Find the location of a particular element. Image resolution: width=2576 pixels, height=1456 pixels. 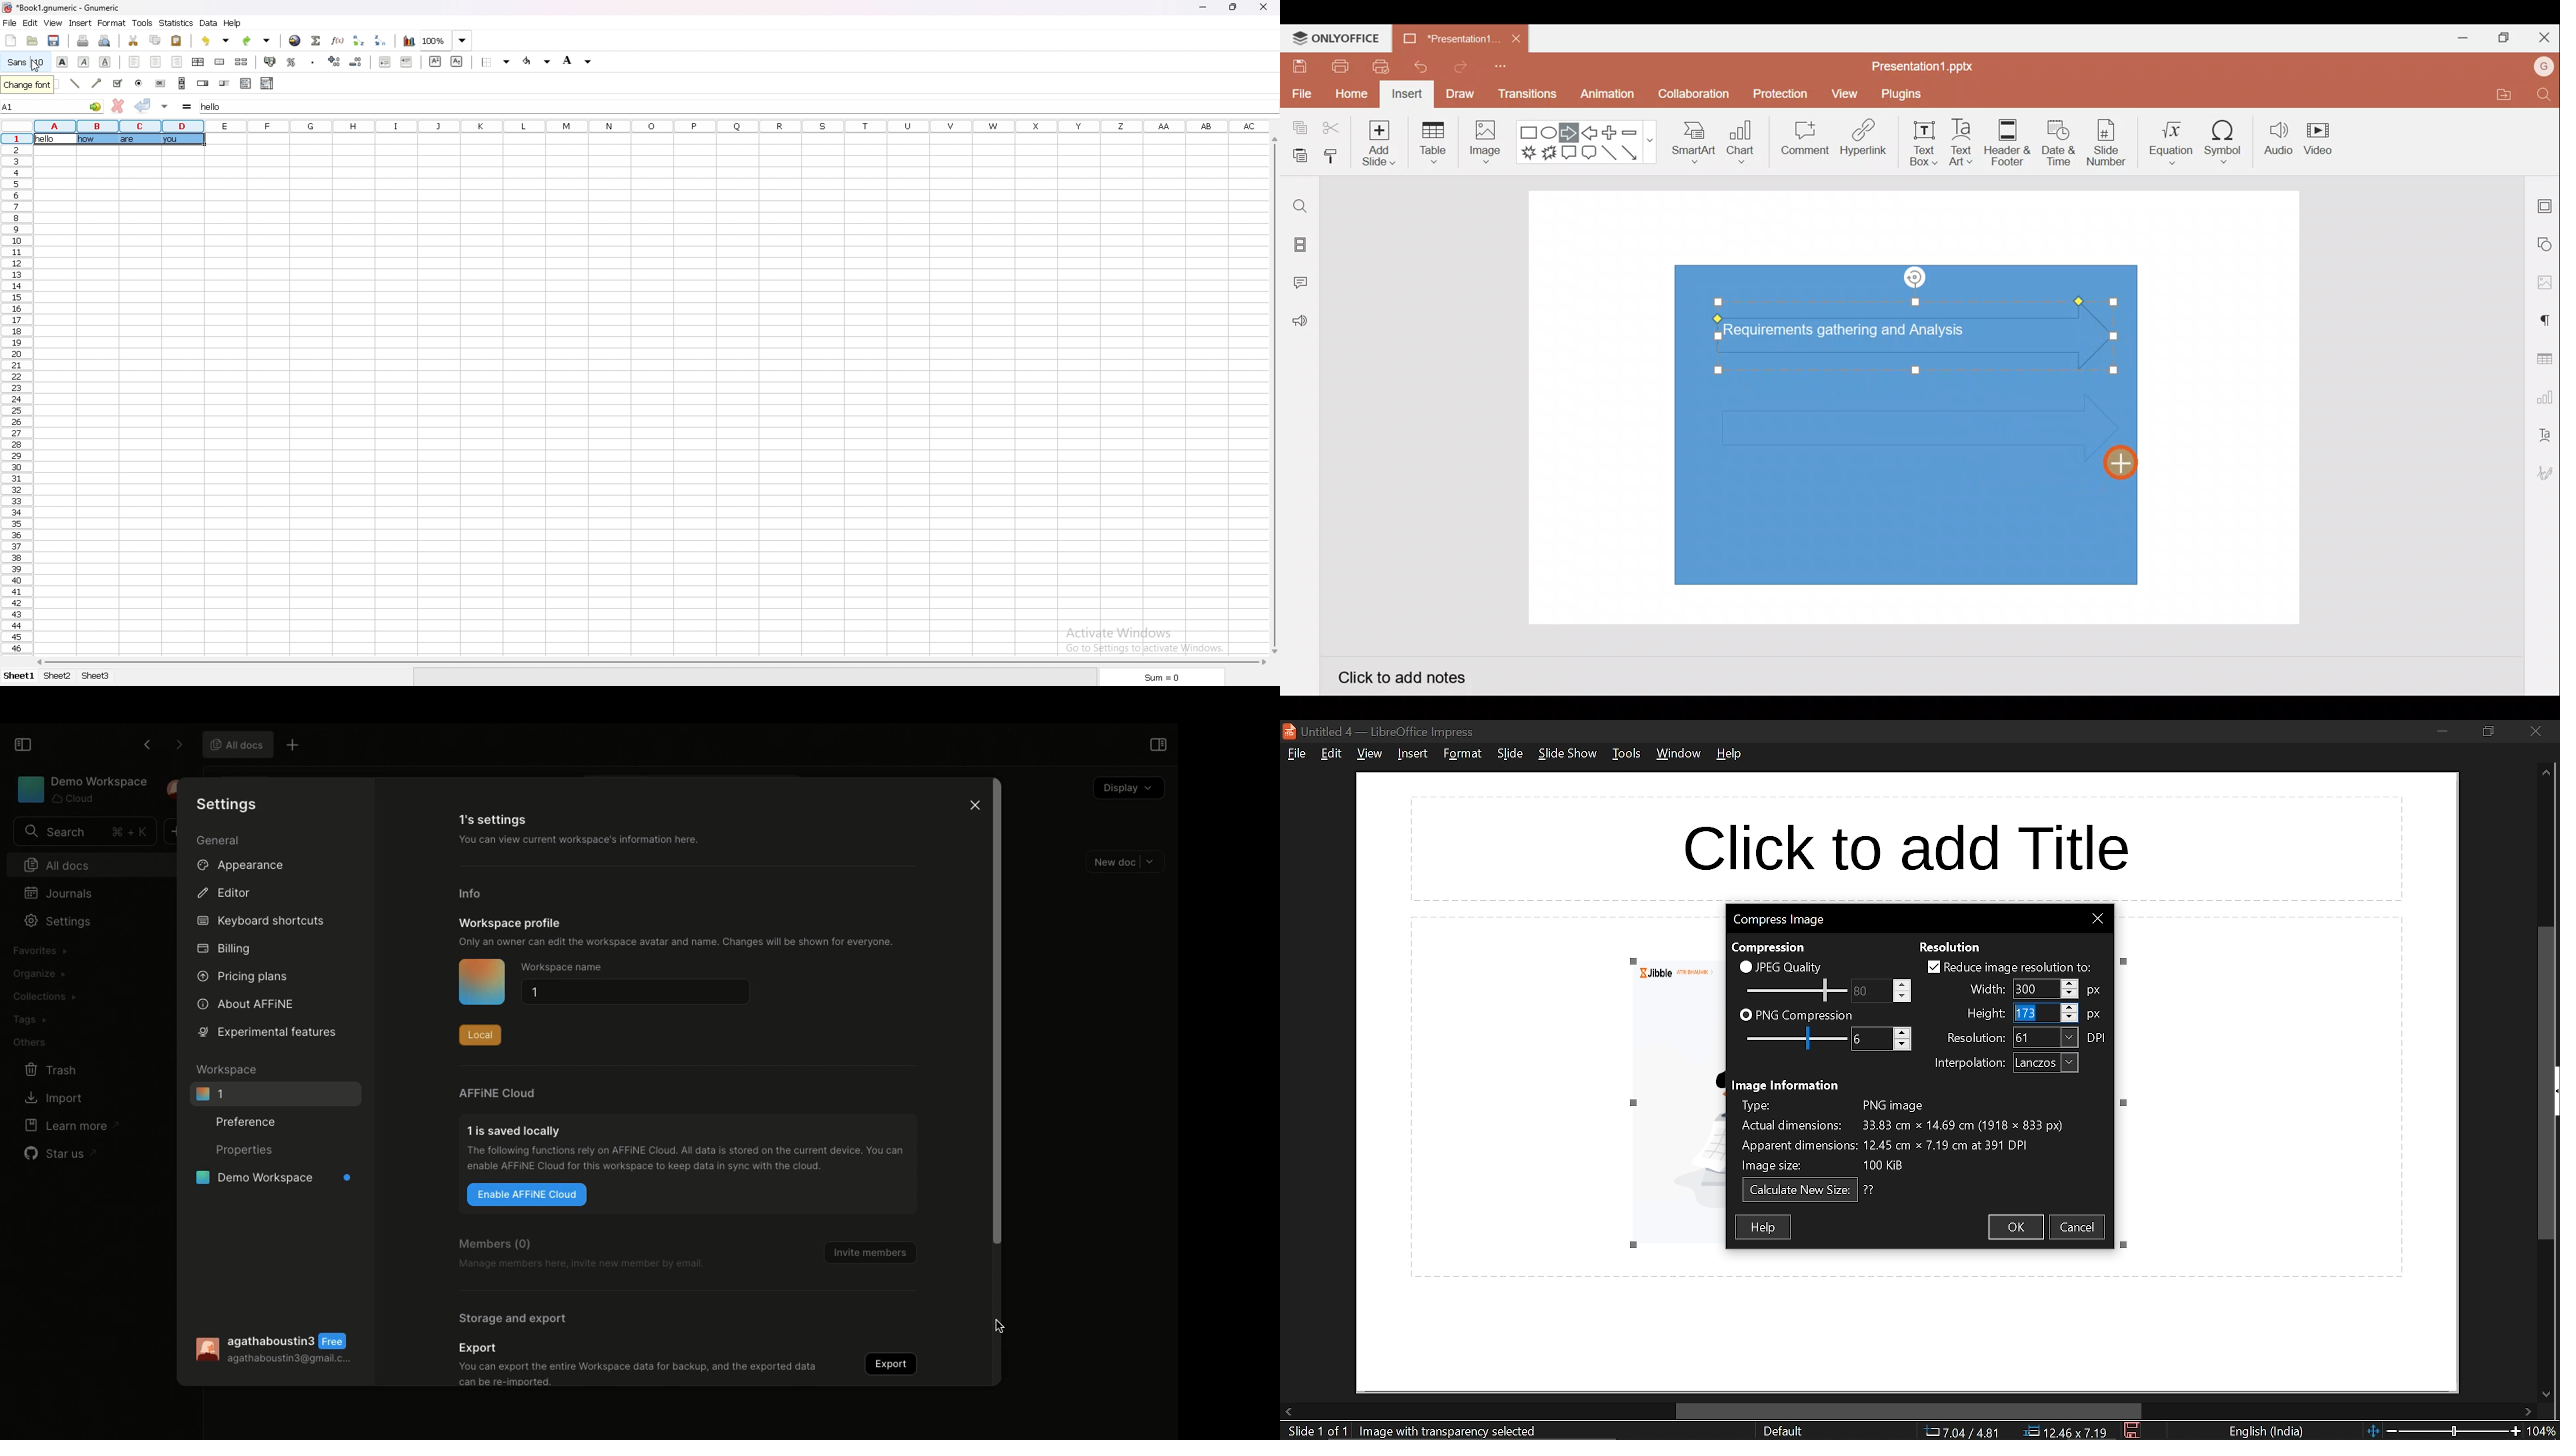

2nd inserted right arrow is located at coordinates (1900, 426).